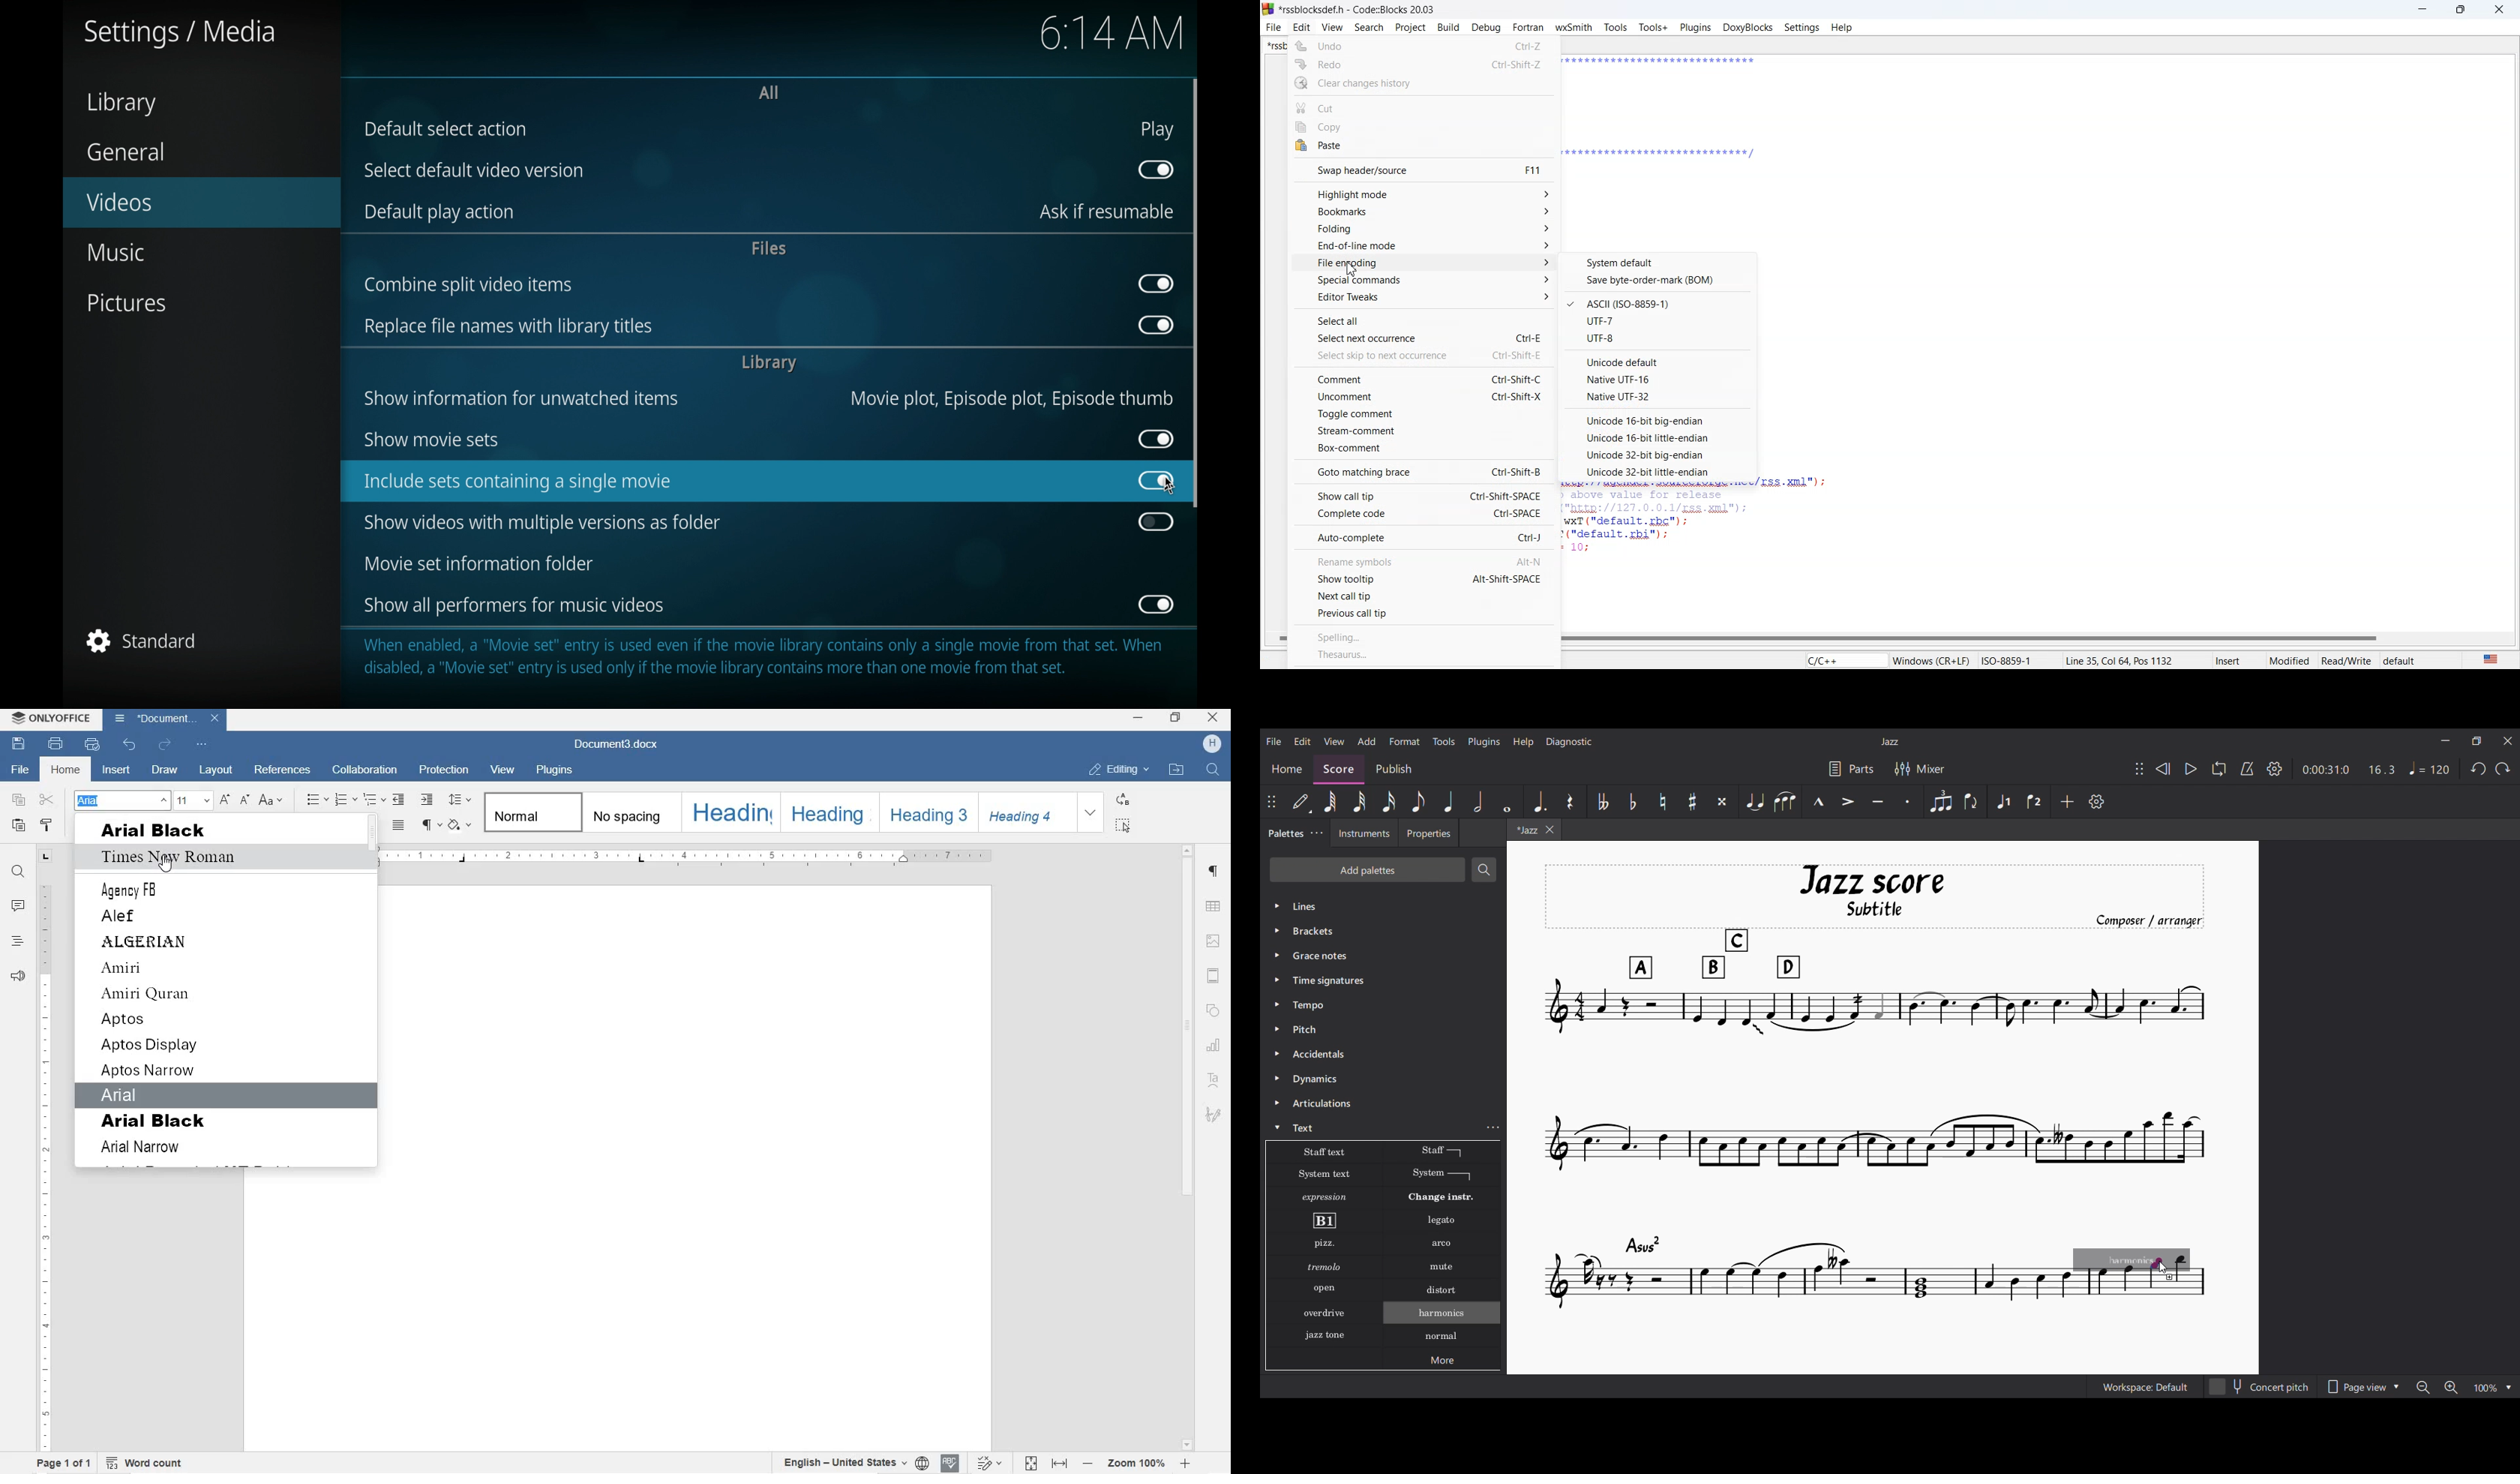 This screenshot has height=1484, width=2520. Describe the element at coordinates (1423, 431) in the screenshot. I see `Stream comment` at that location.